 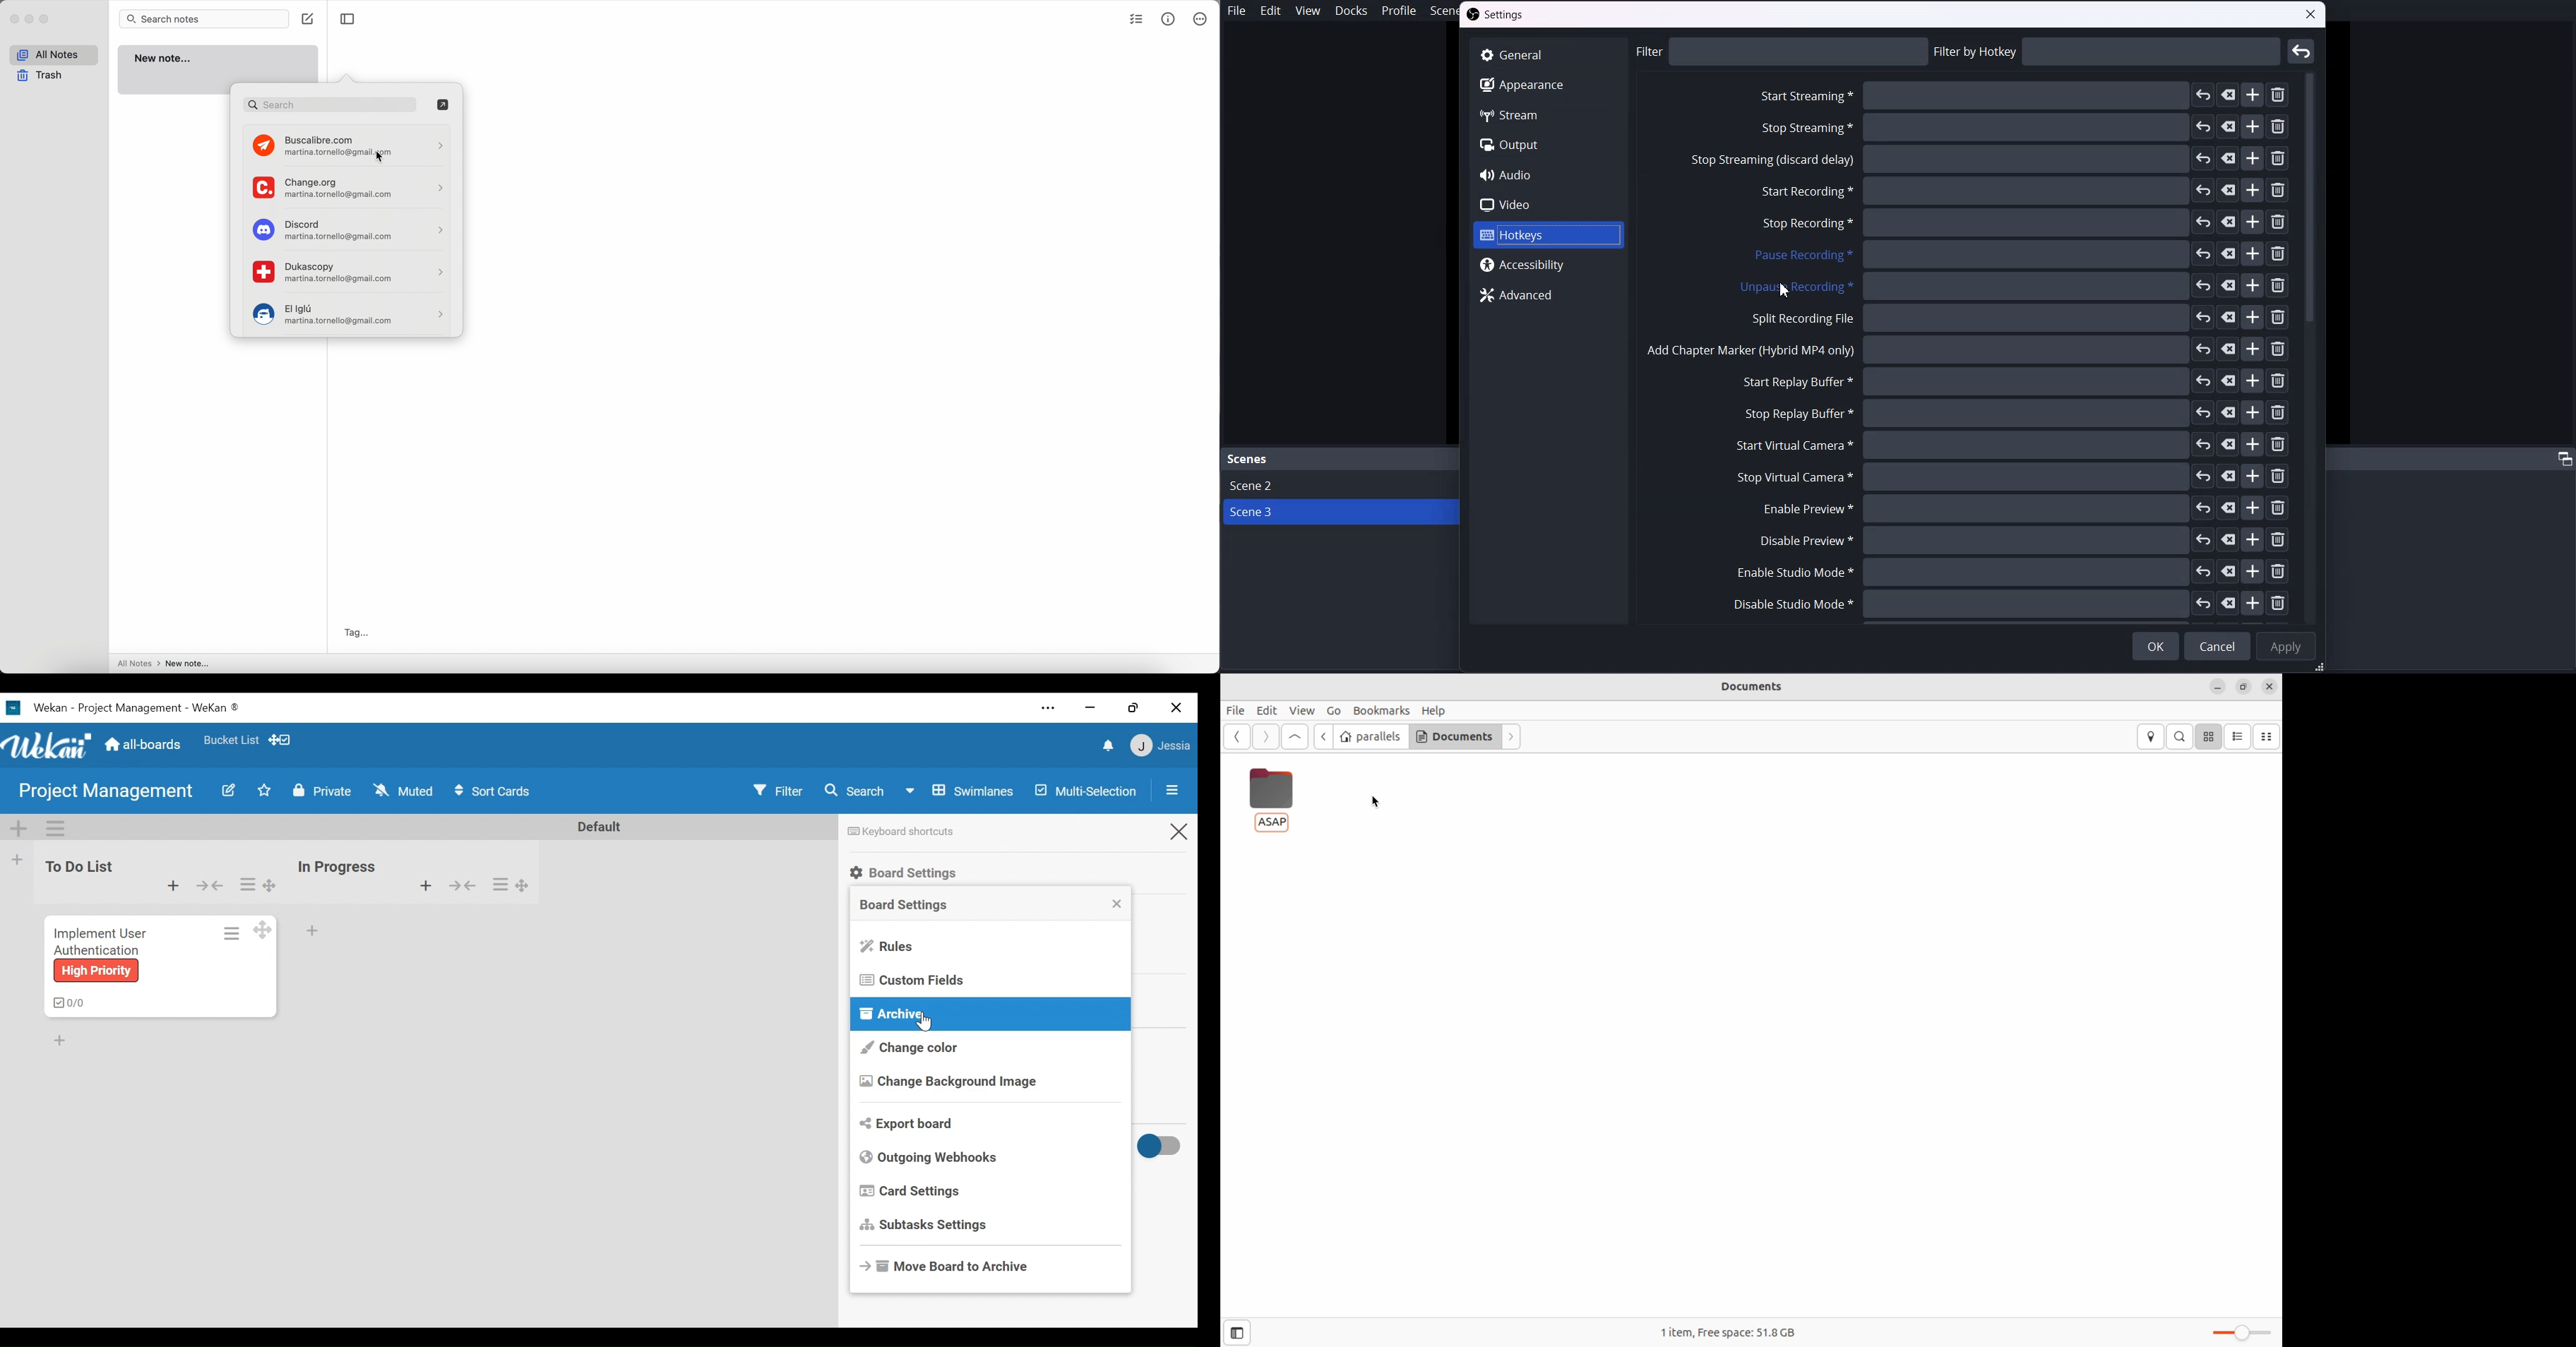 I want to click on Start virtual camera, so click(x=2012, y=444).